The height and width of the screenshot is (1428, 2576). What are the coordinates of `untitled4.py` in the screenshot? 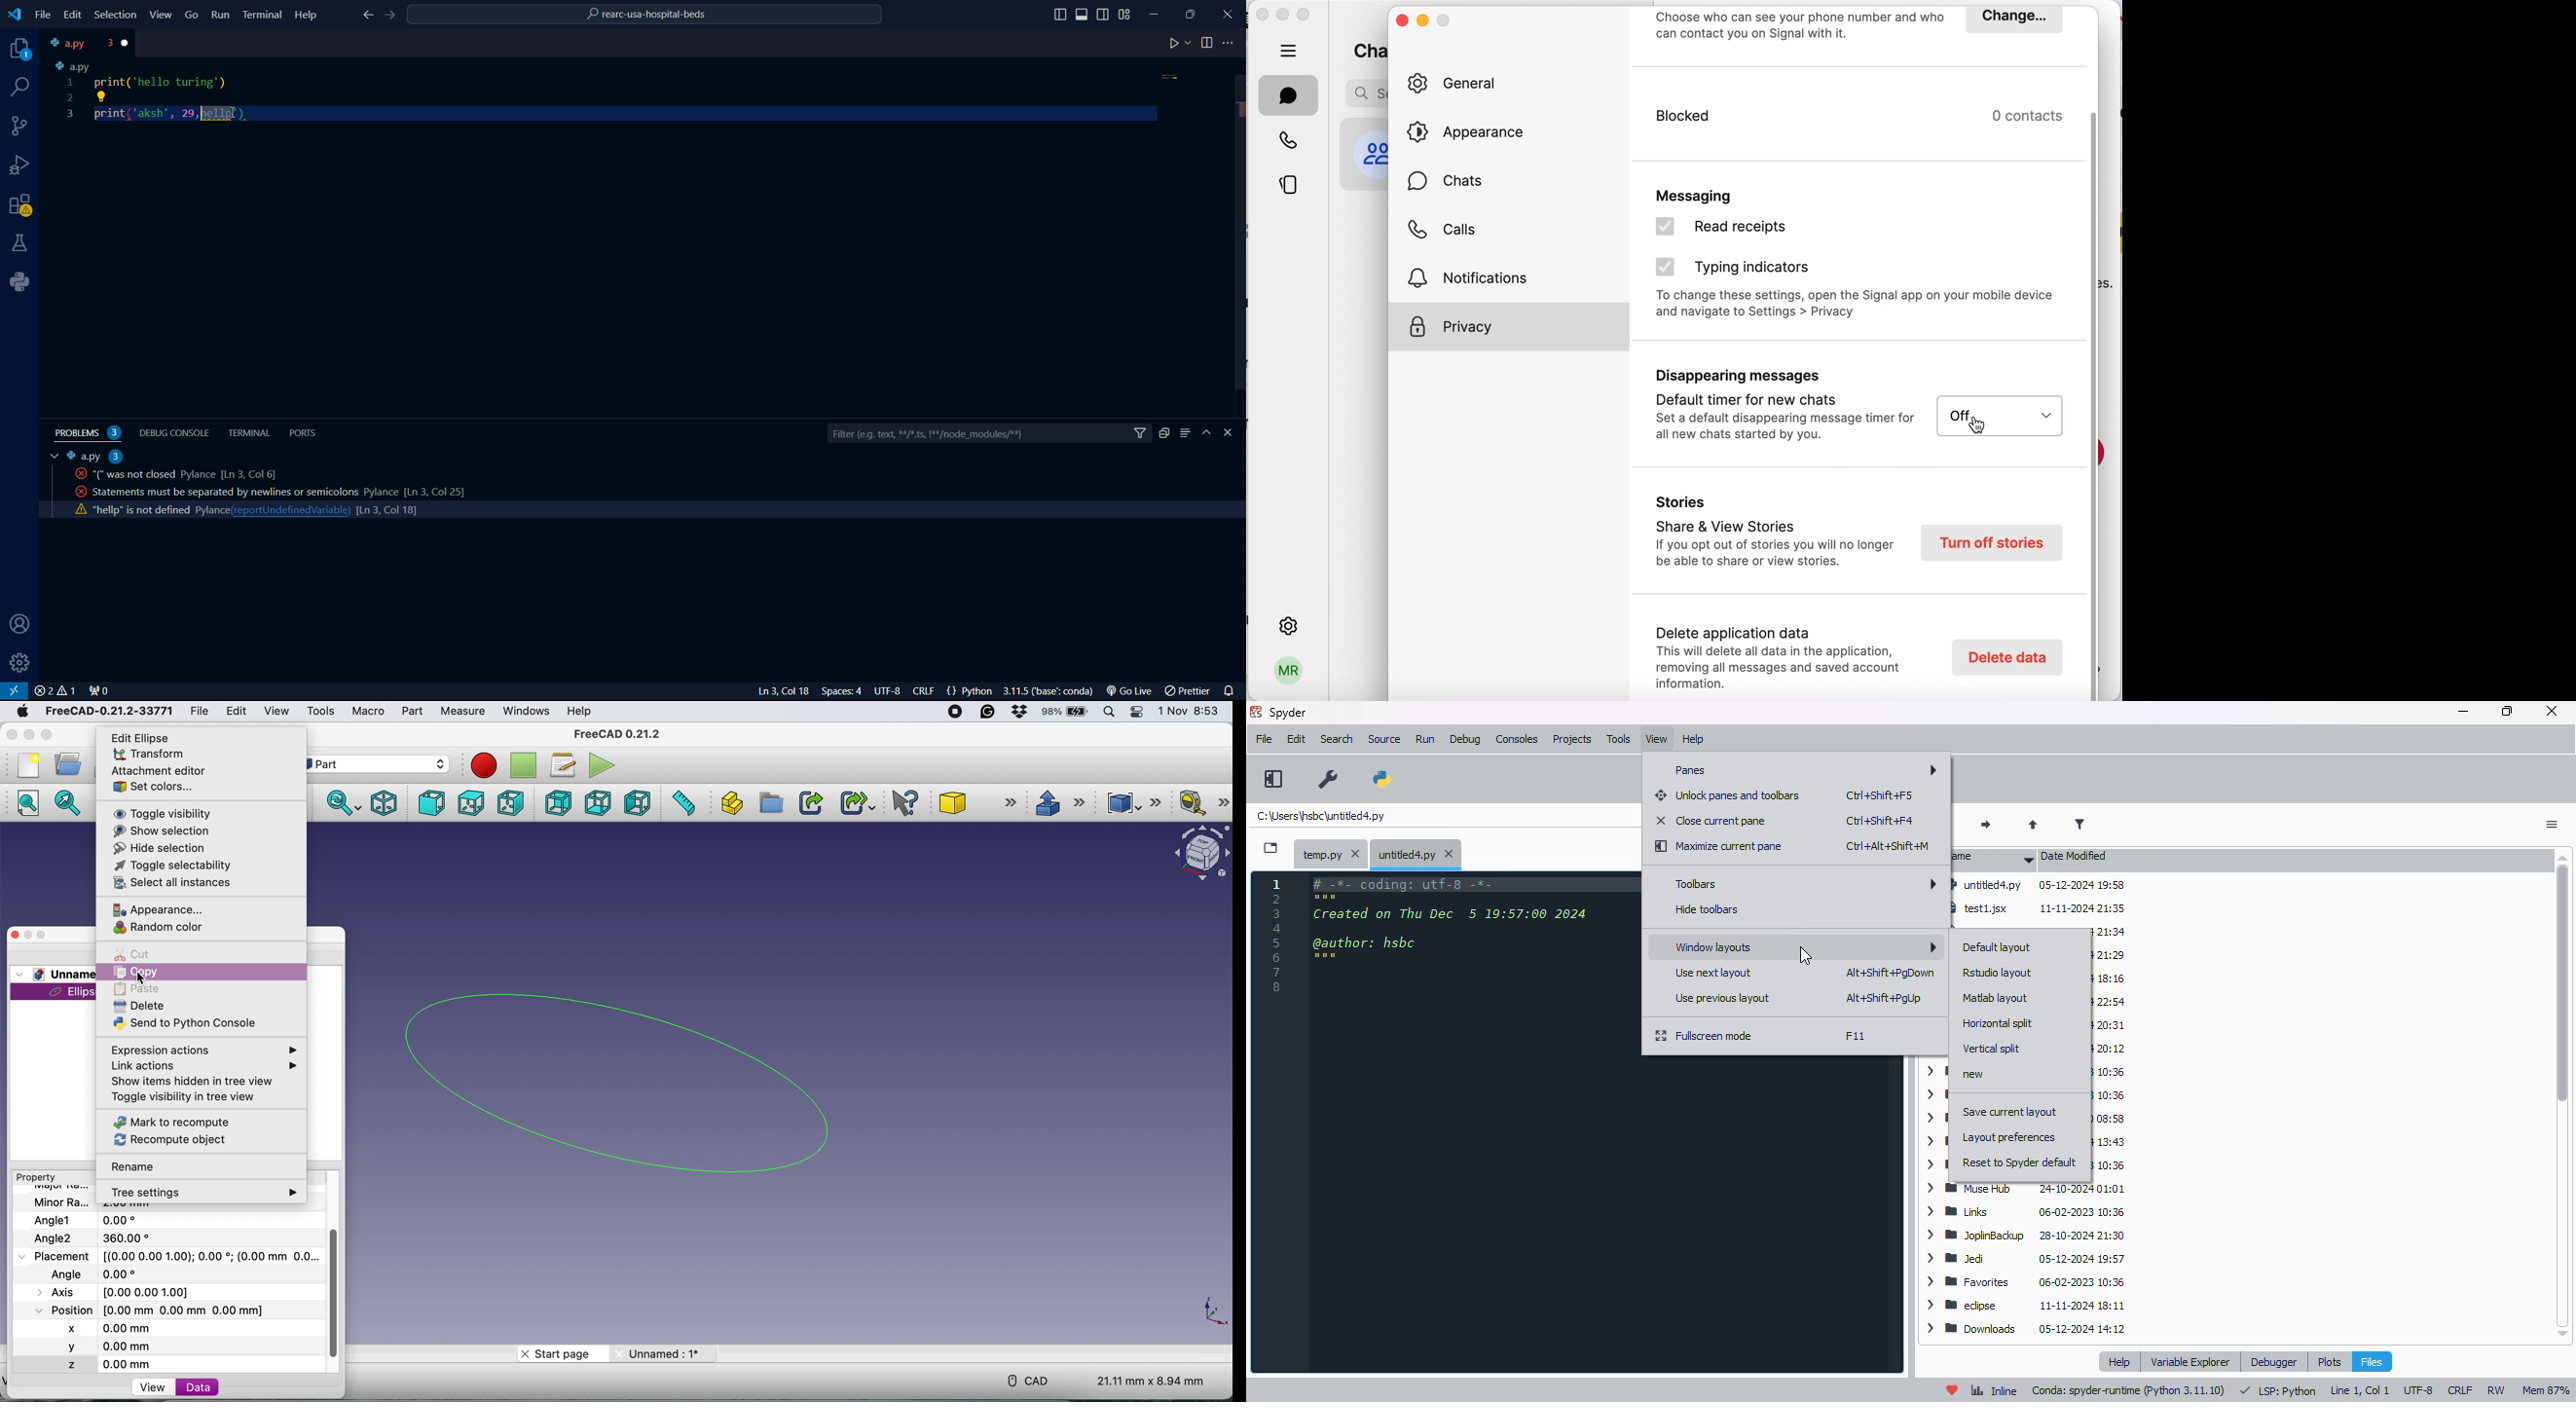 It's located at (2039, 883).